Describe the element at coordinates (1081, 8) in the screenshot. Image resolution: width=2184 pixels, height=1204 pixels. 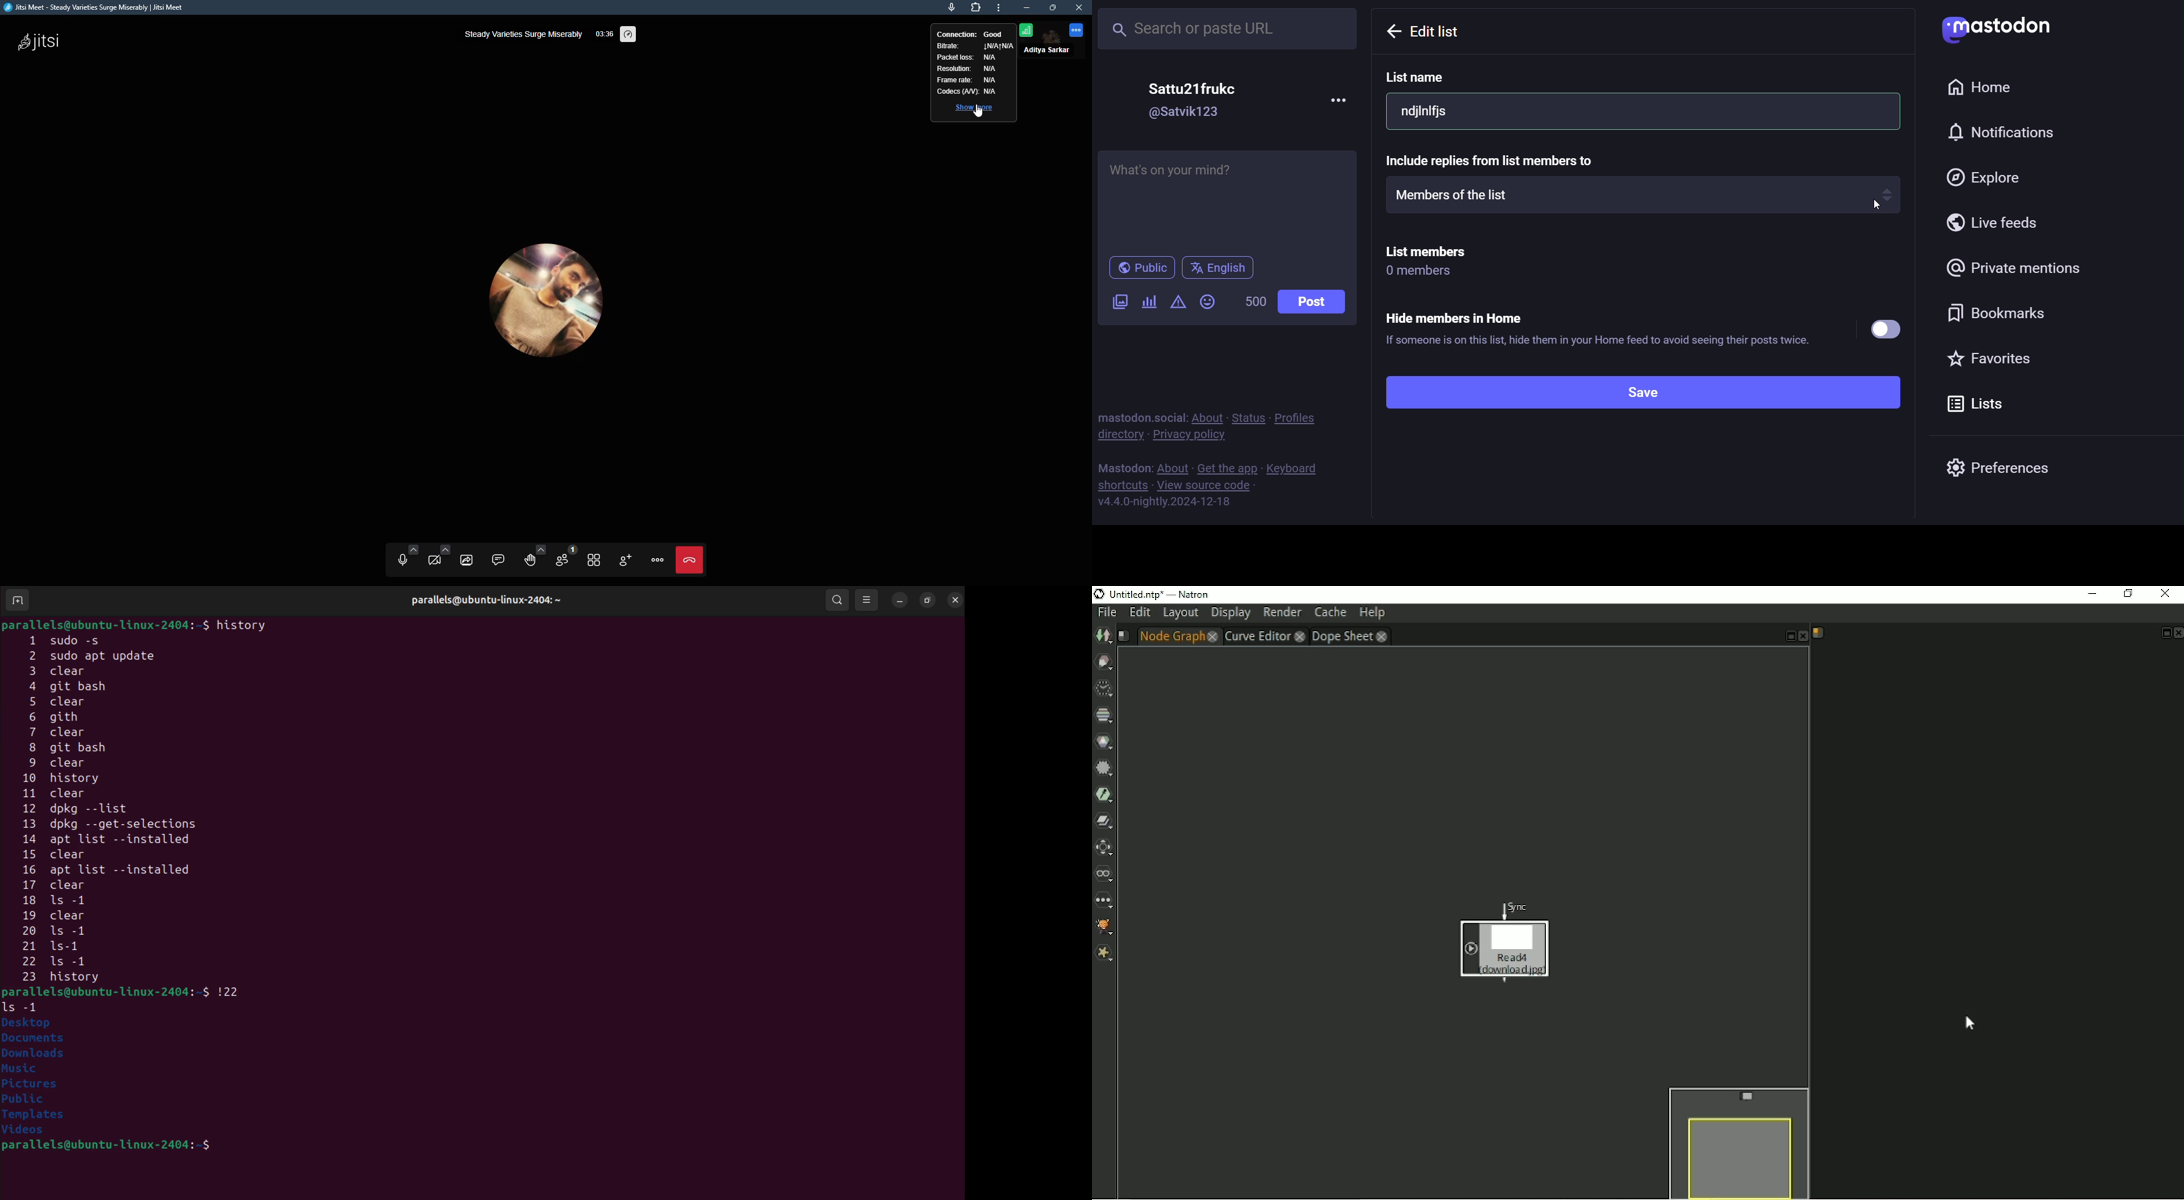
I see `close` at that location.